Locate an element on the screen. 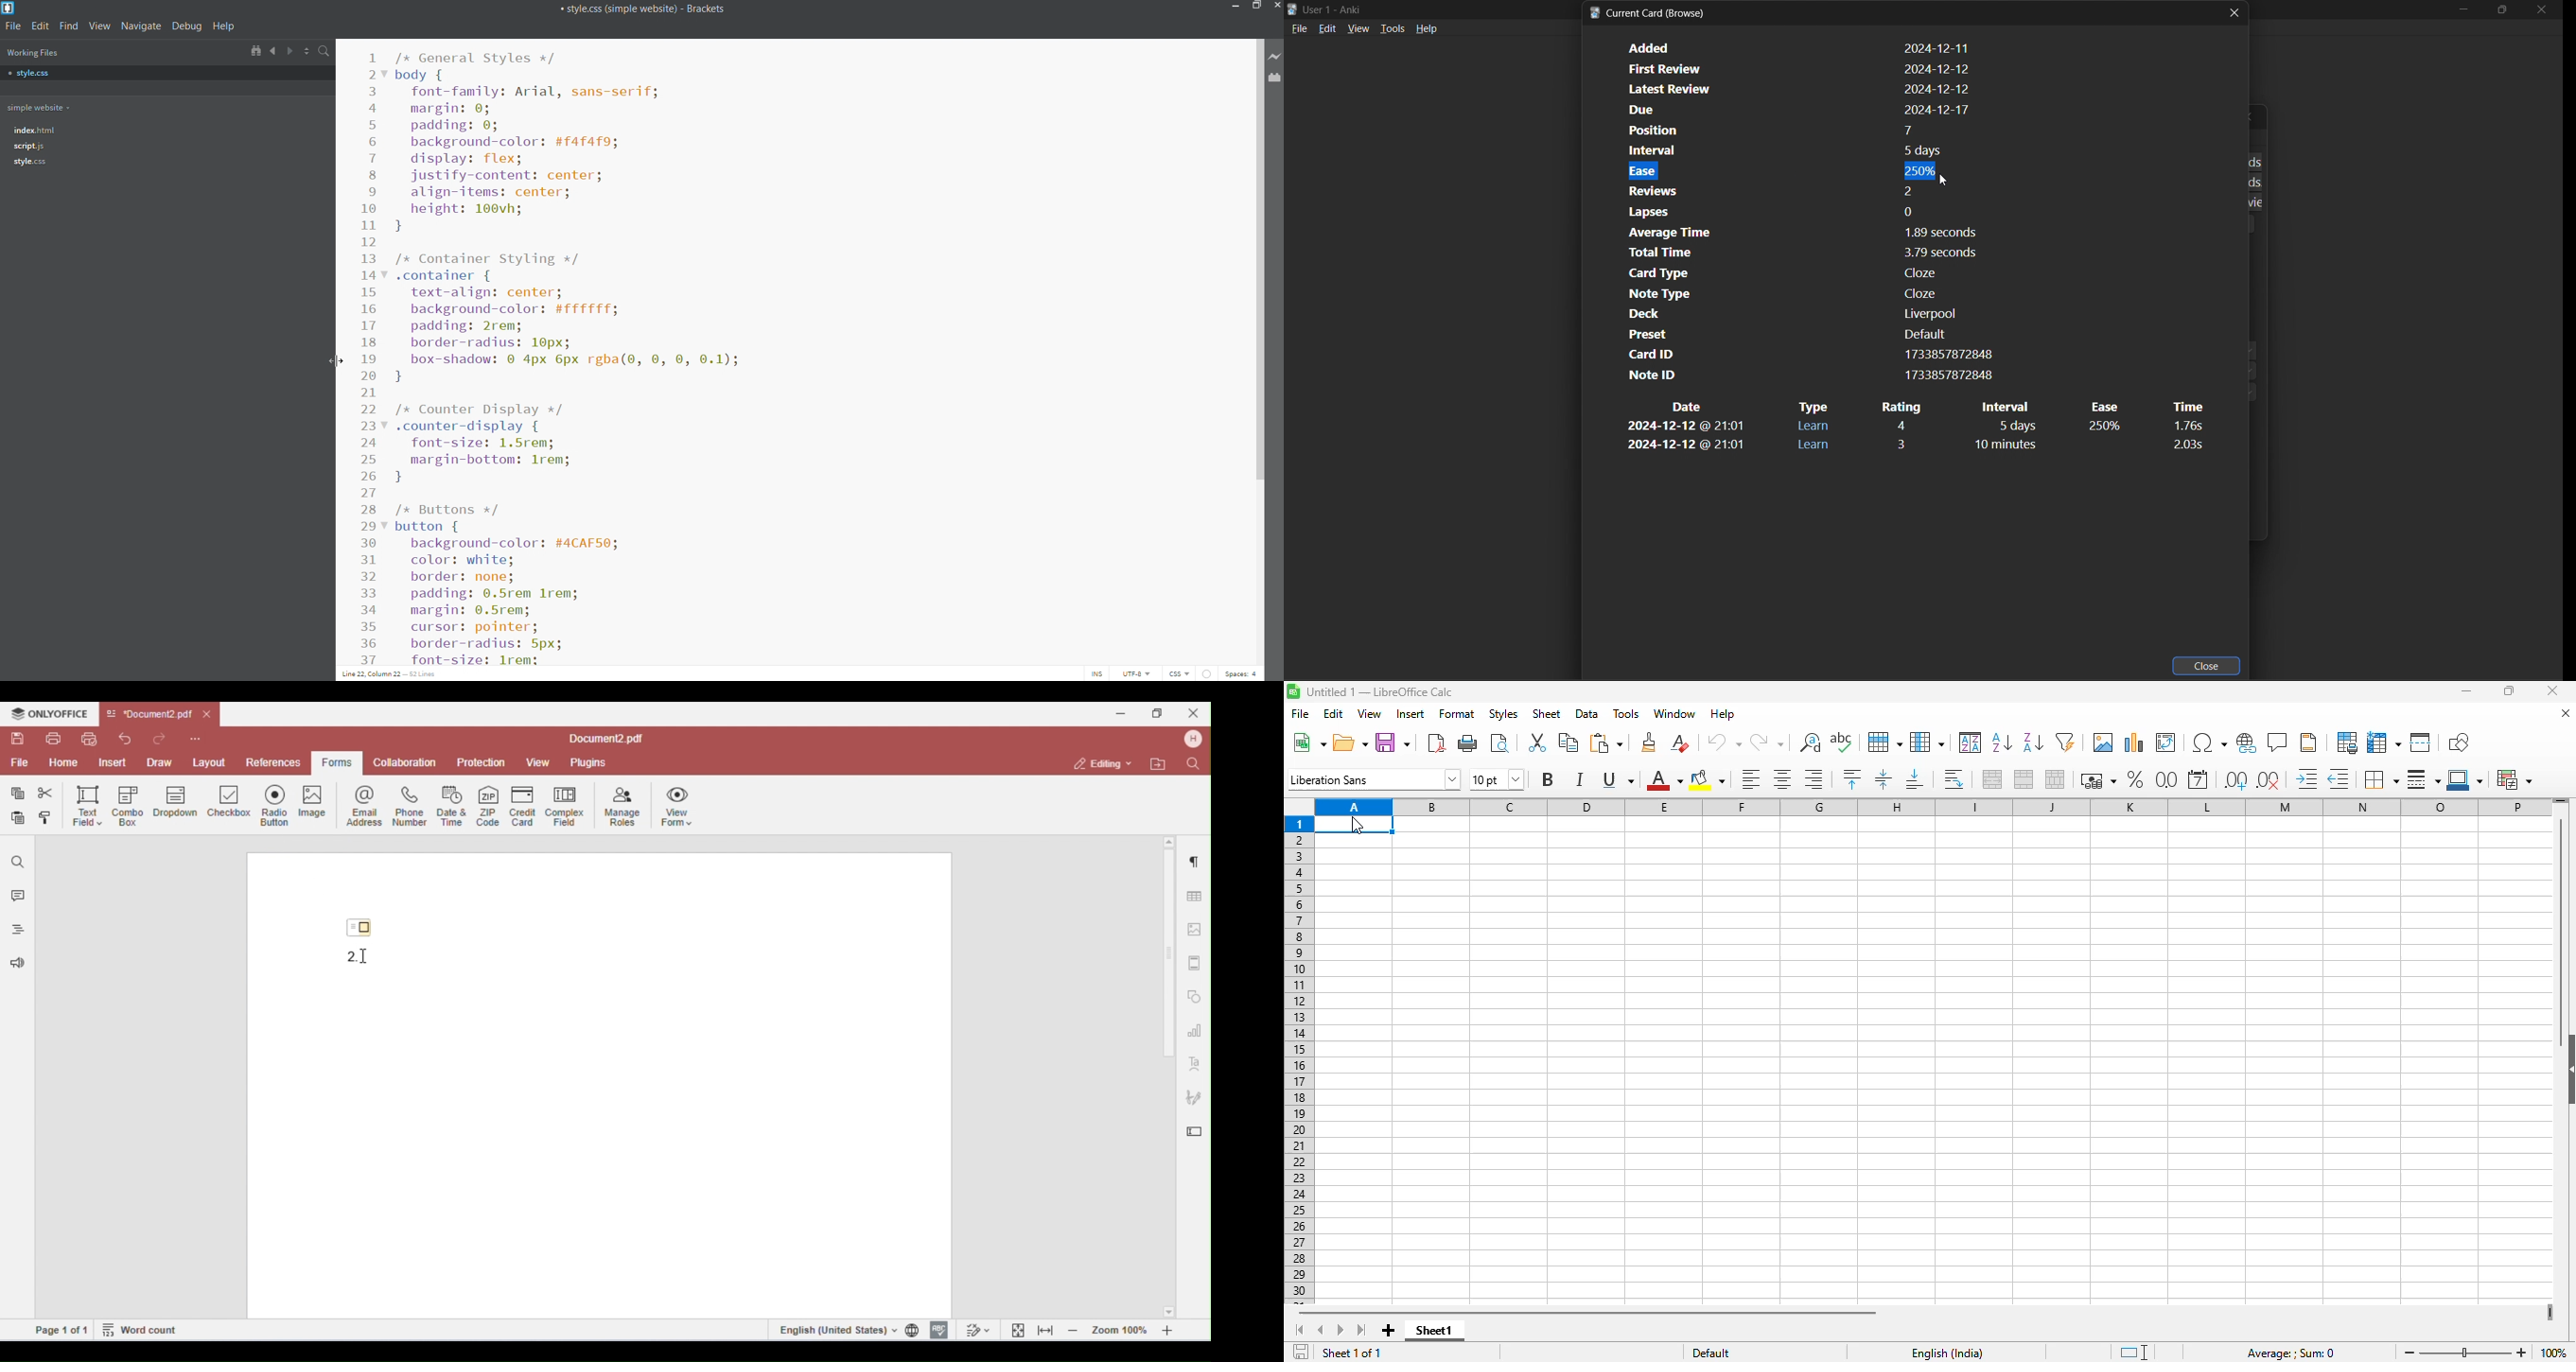  interval is located at coordinates (2017, 426).